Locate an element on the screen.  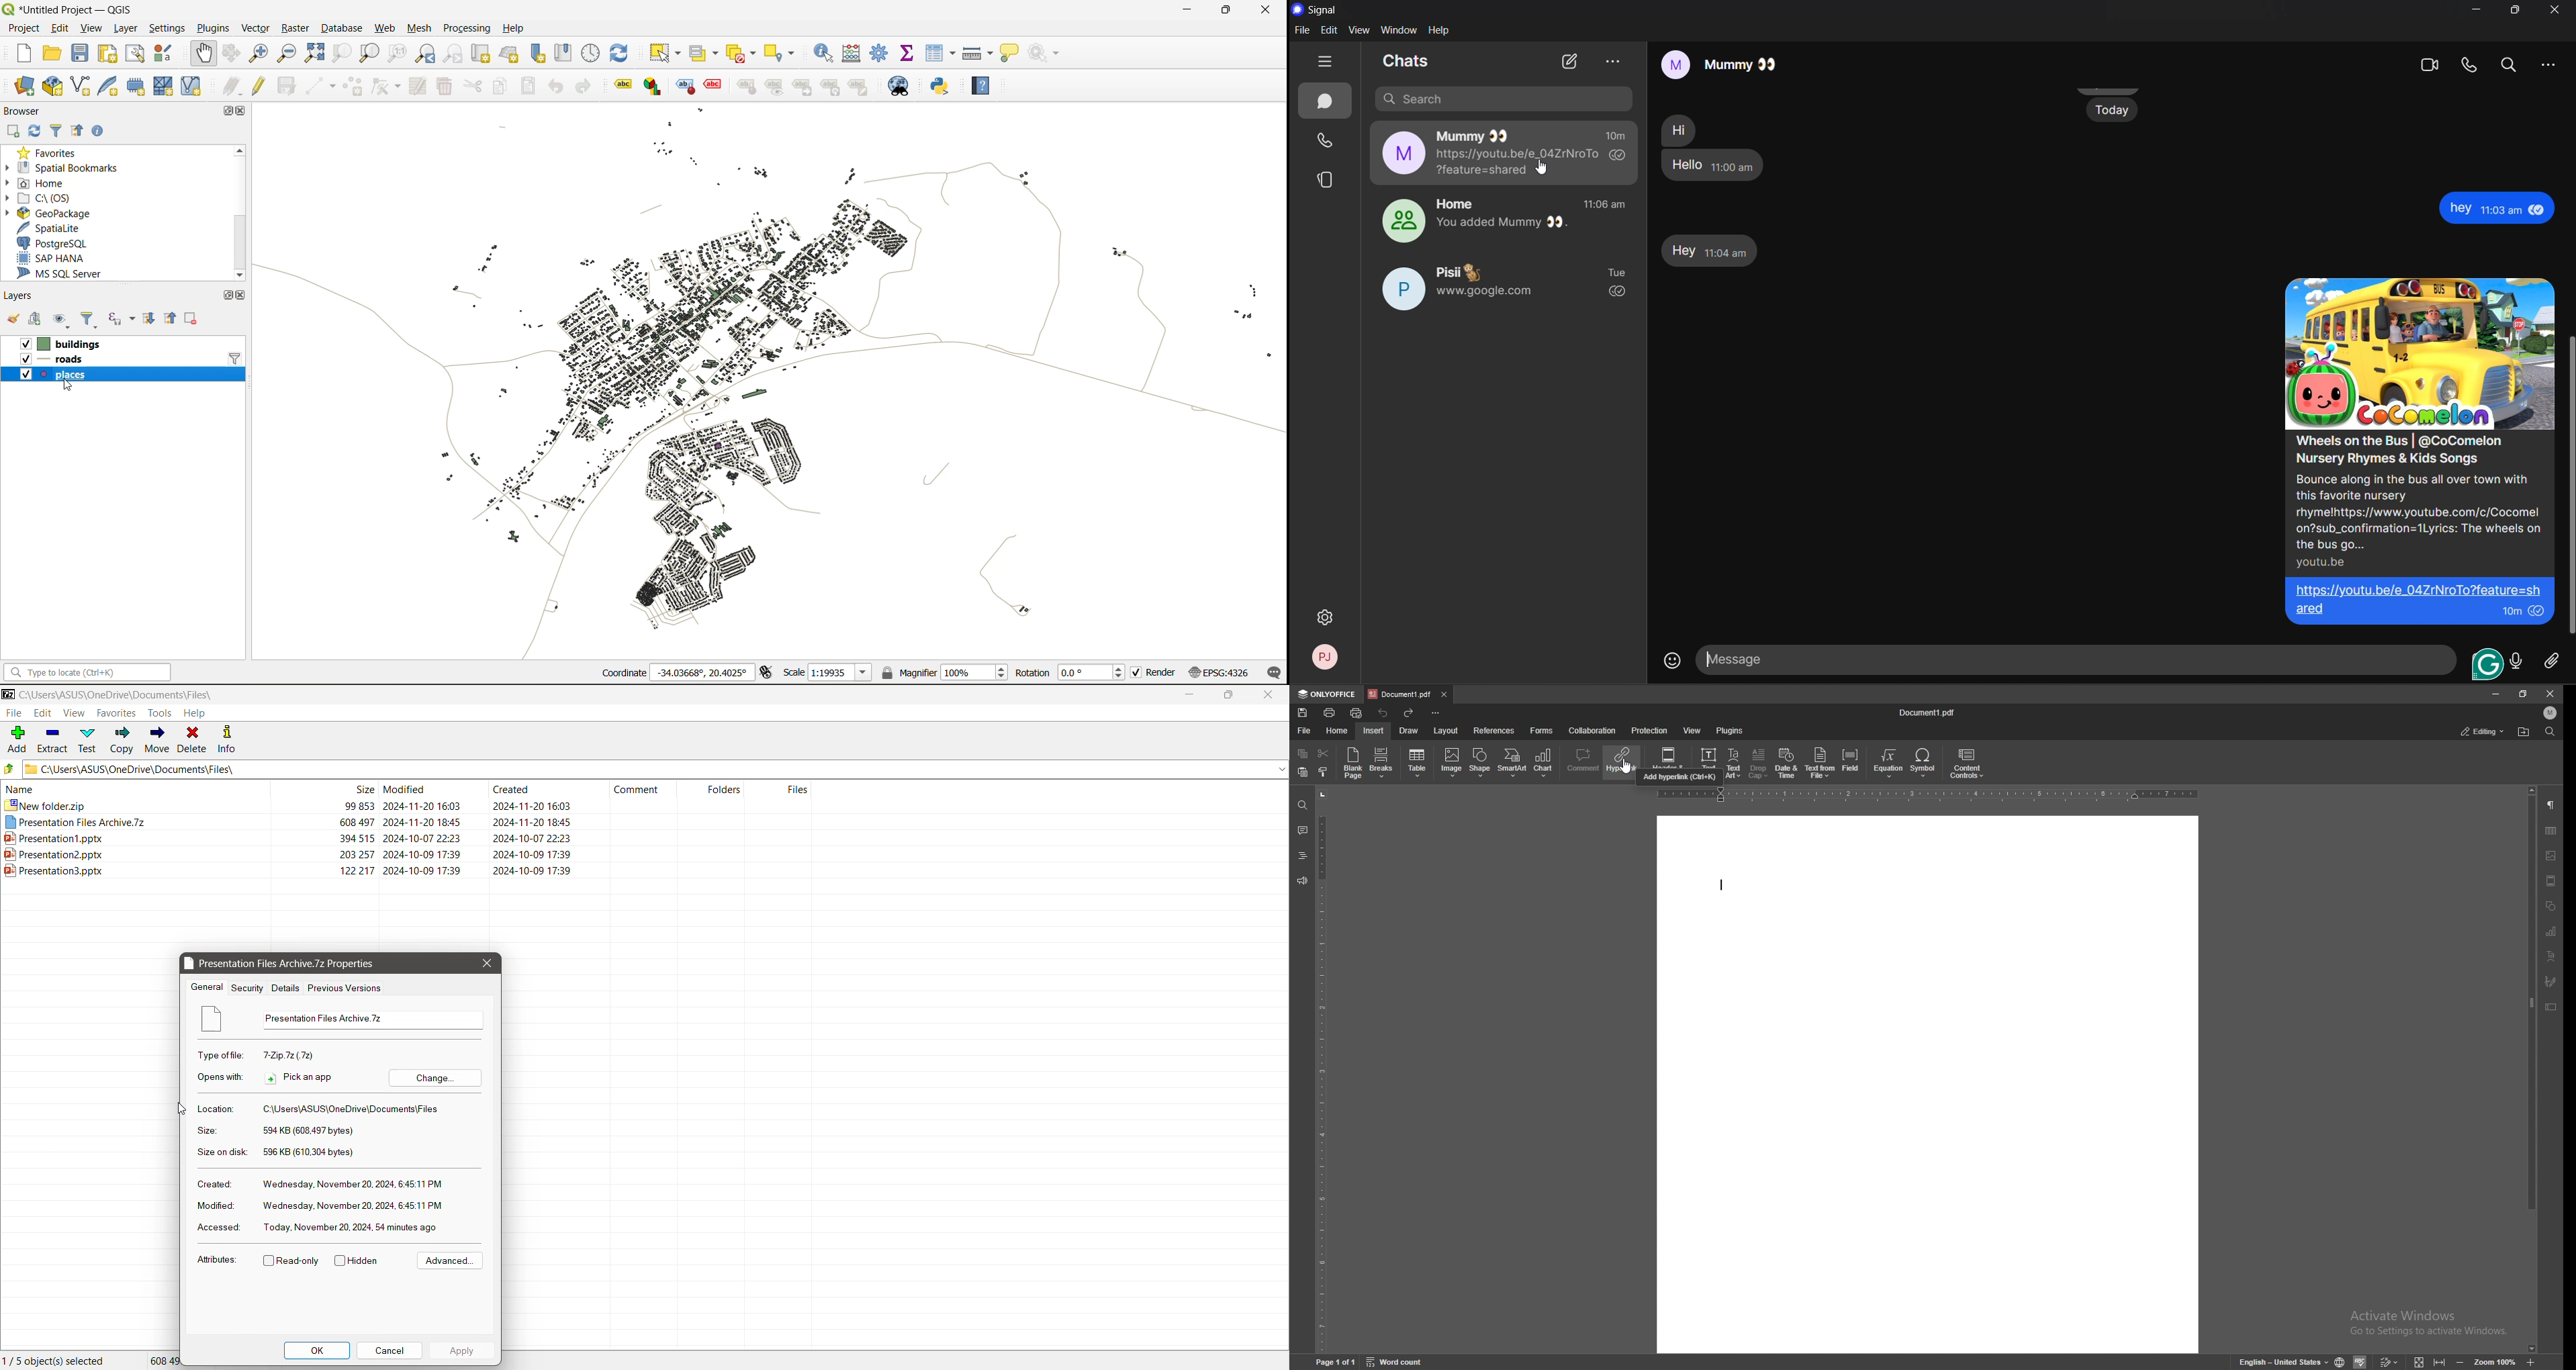
OK is located at coordinates (316, 1350).